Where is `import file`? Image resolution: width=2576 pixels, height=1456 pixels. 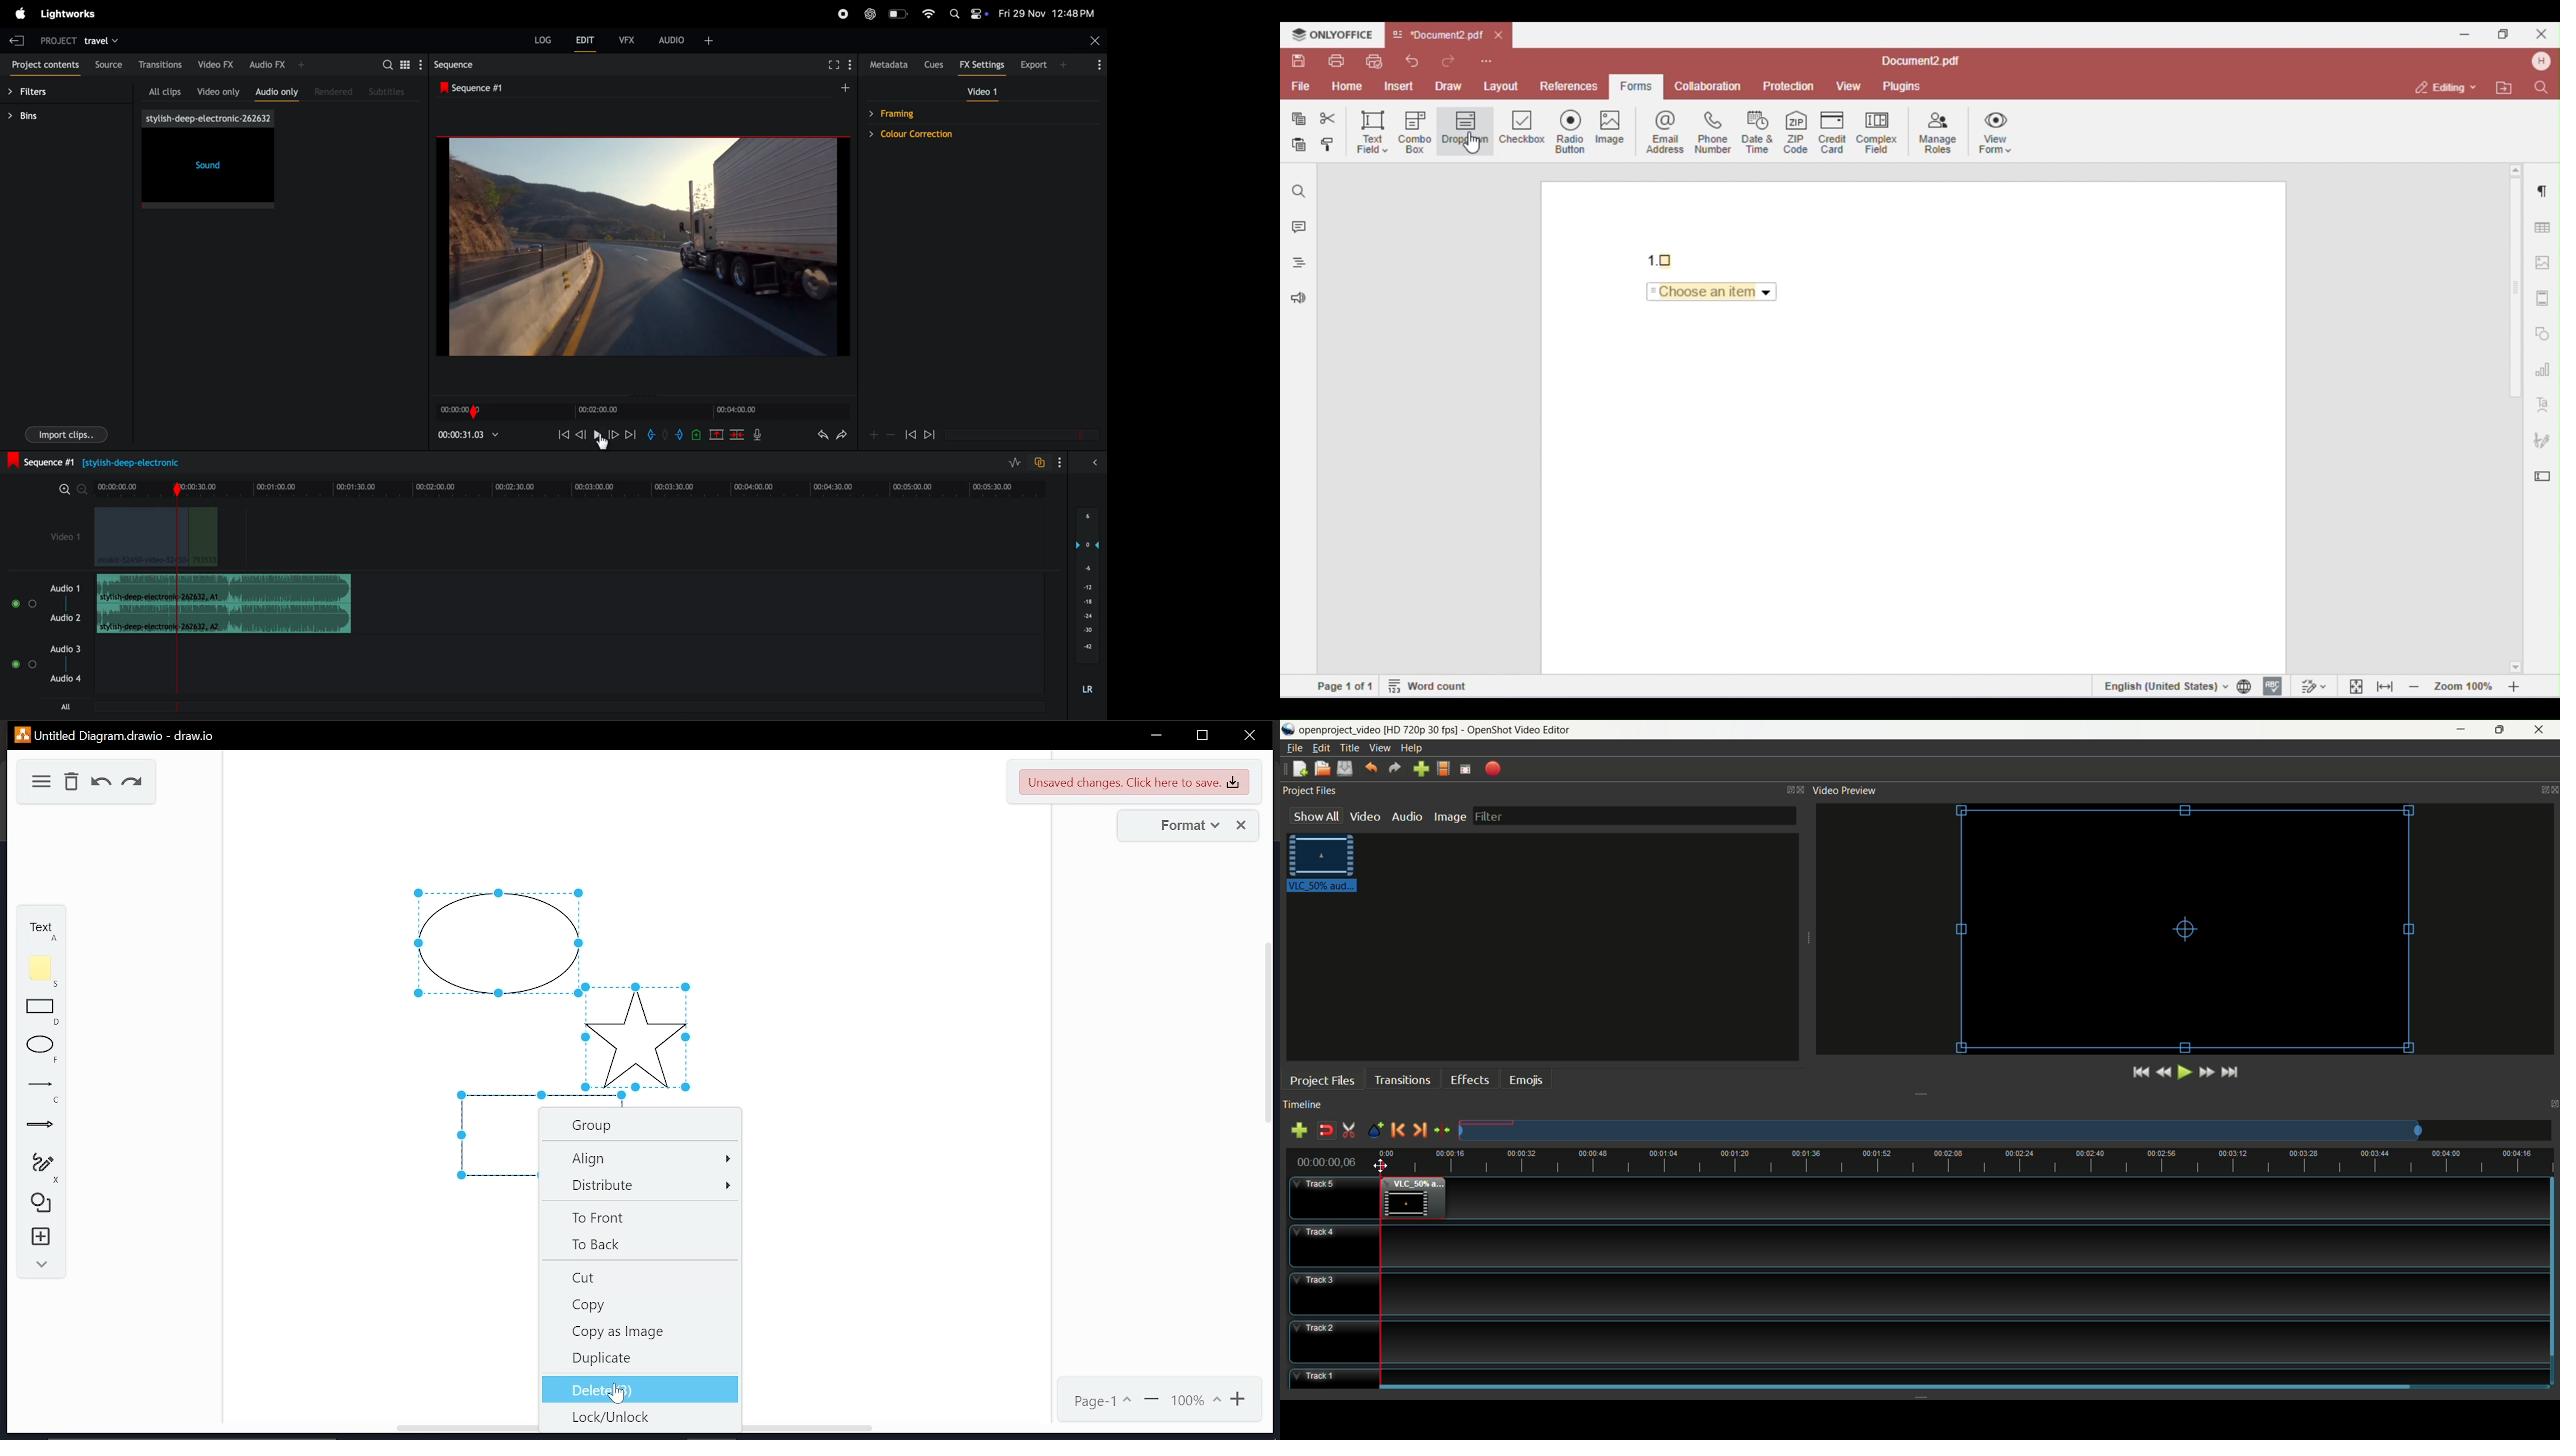 import file is located at coordinates (1419, 769).